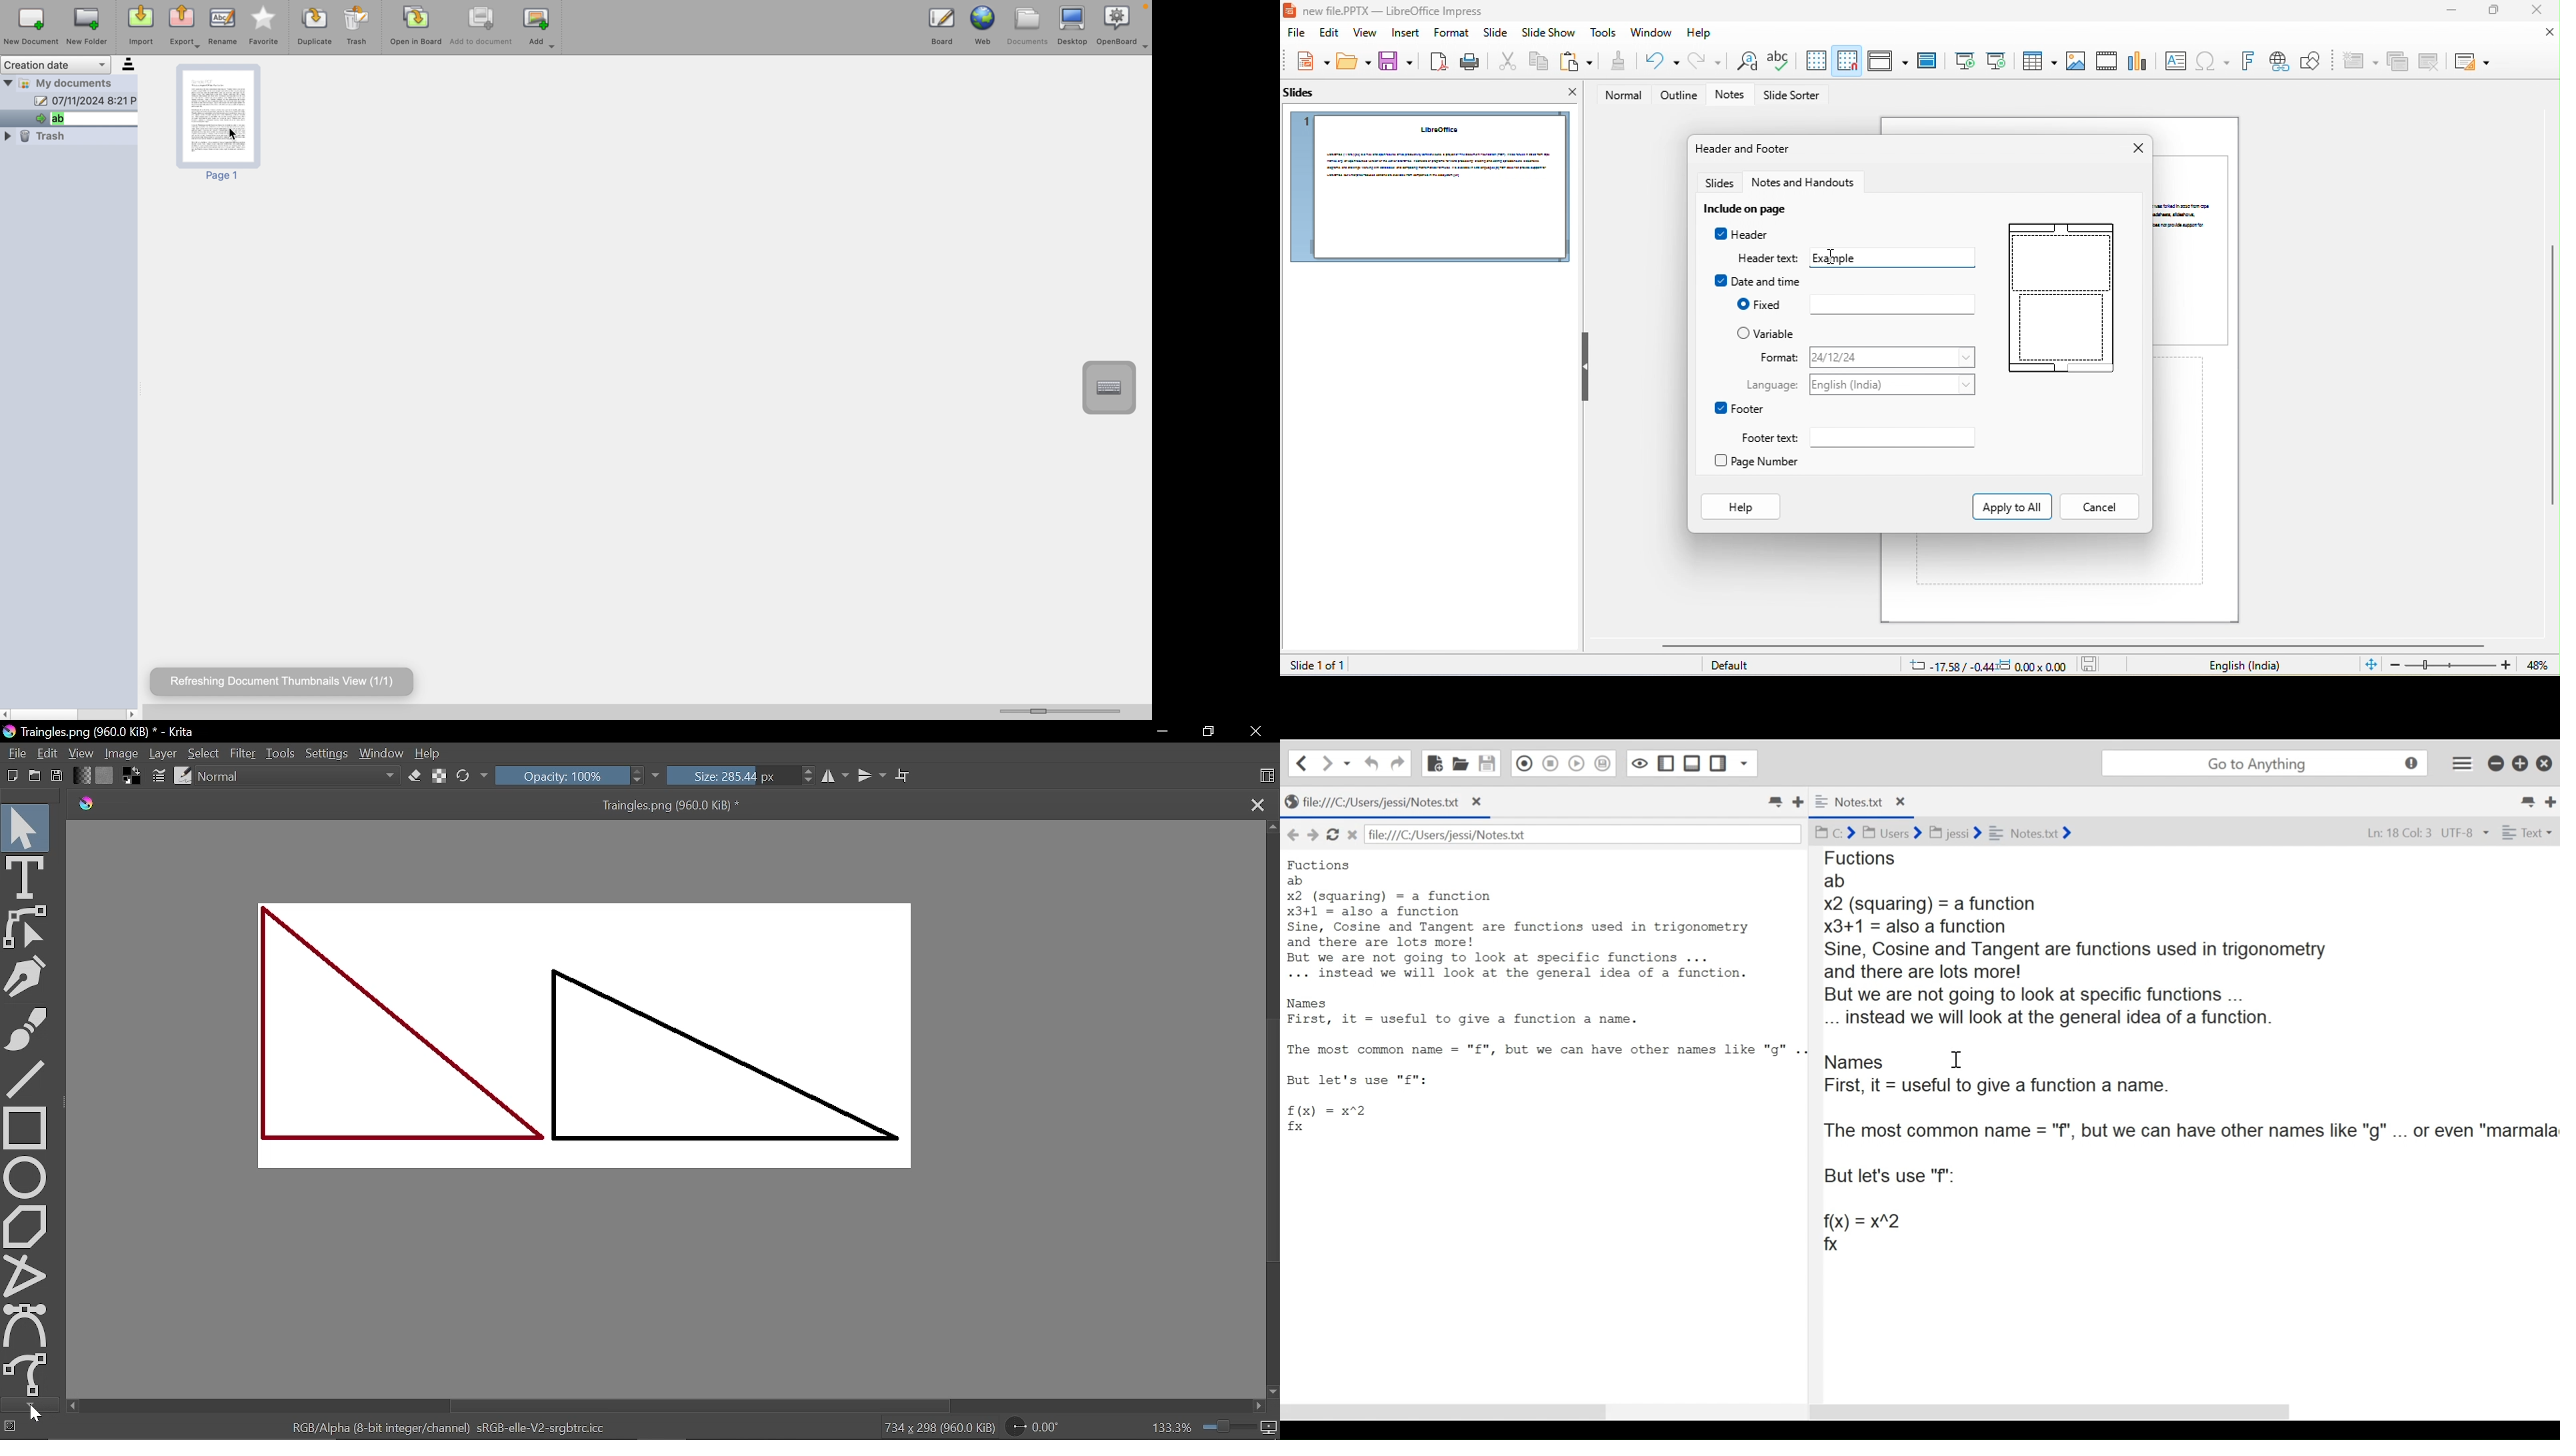 This screenshot has height=1456, width=2576. What do you see at coordinates (1768, 259) in the screenshot?
I see `Header text:` at bounding box center [1768, 259].